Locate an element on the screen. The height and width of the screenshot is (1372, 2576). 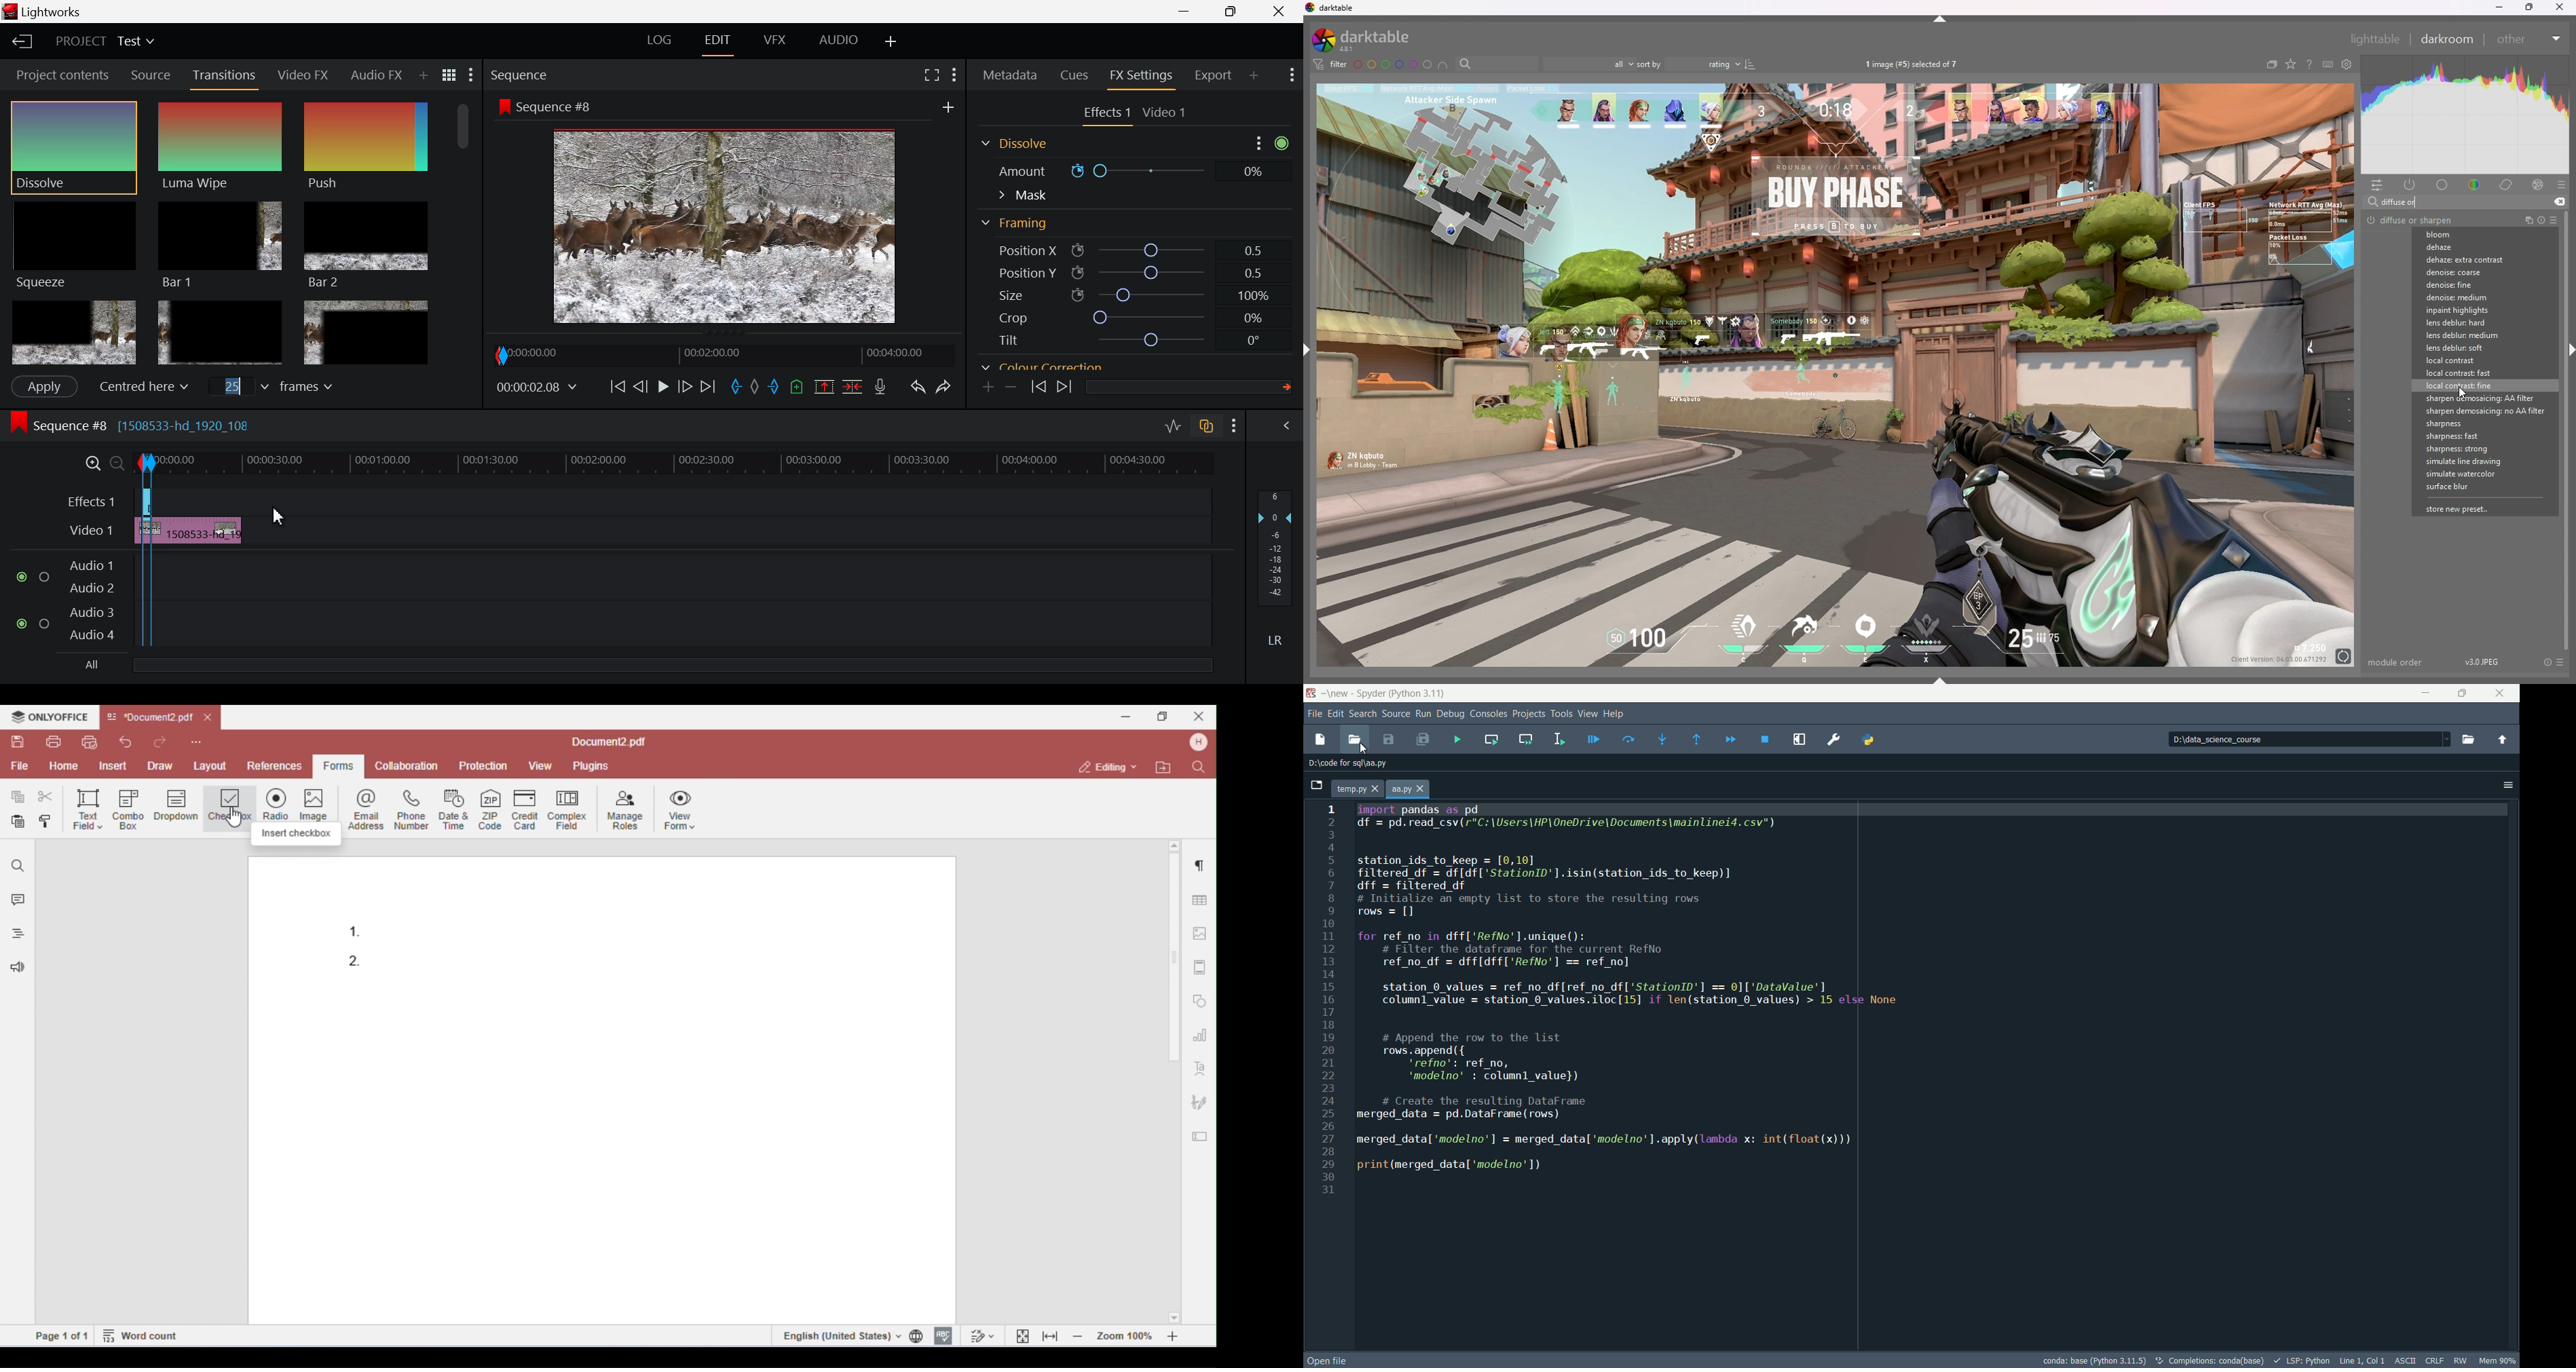
help menu is located at coordinates (1615, 714).